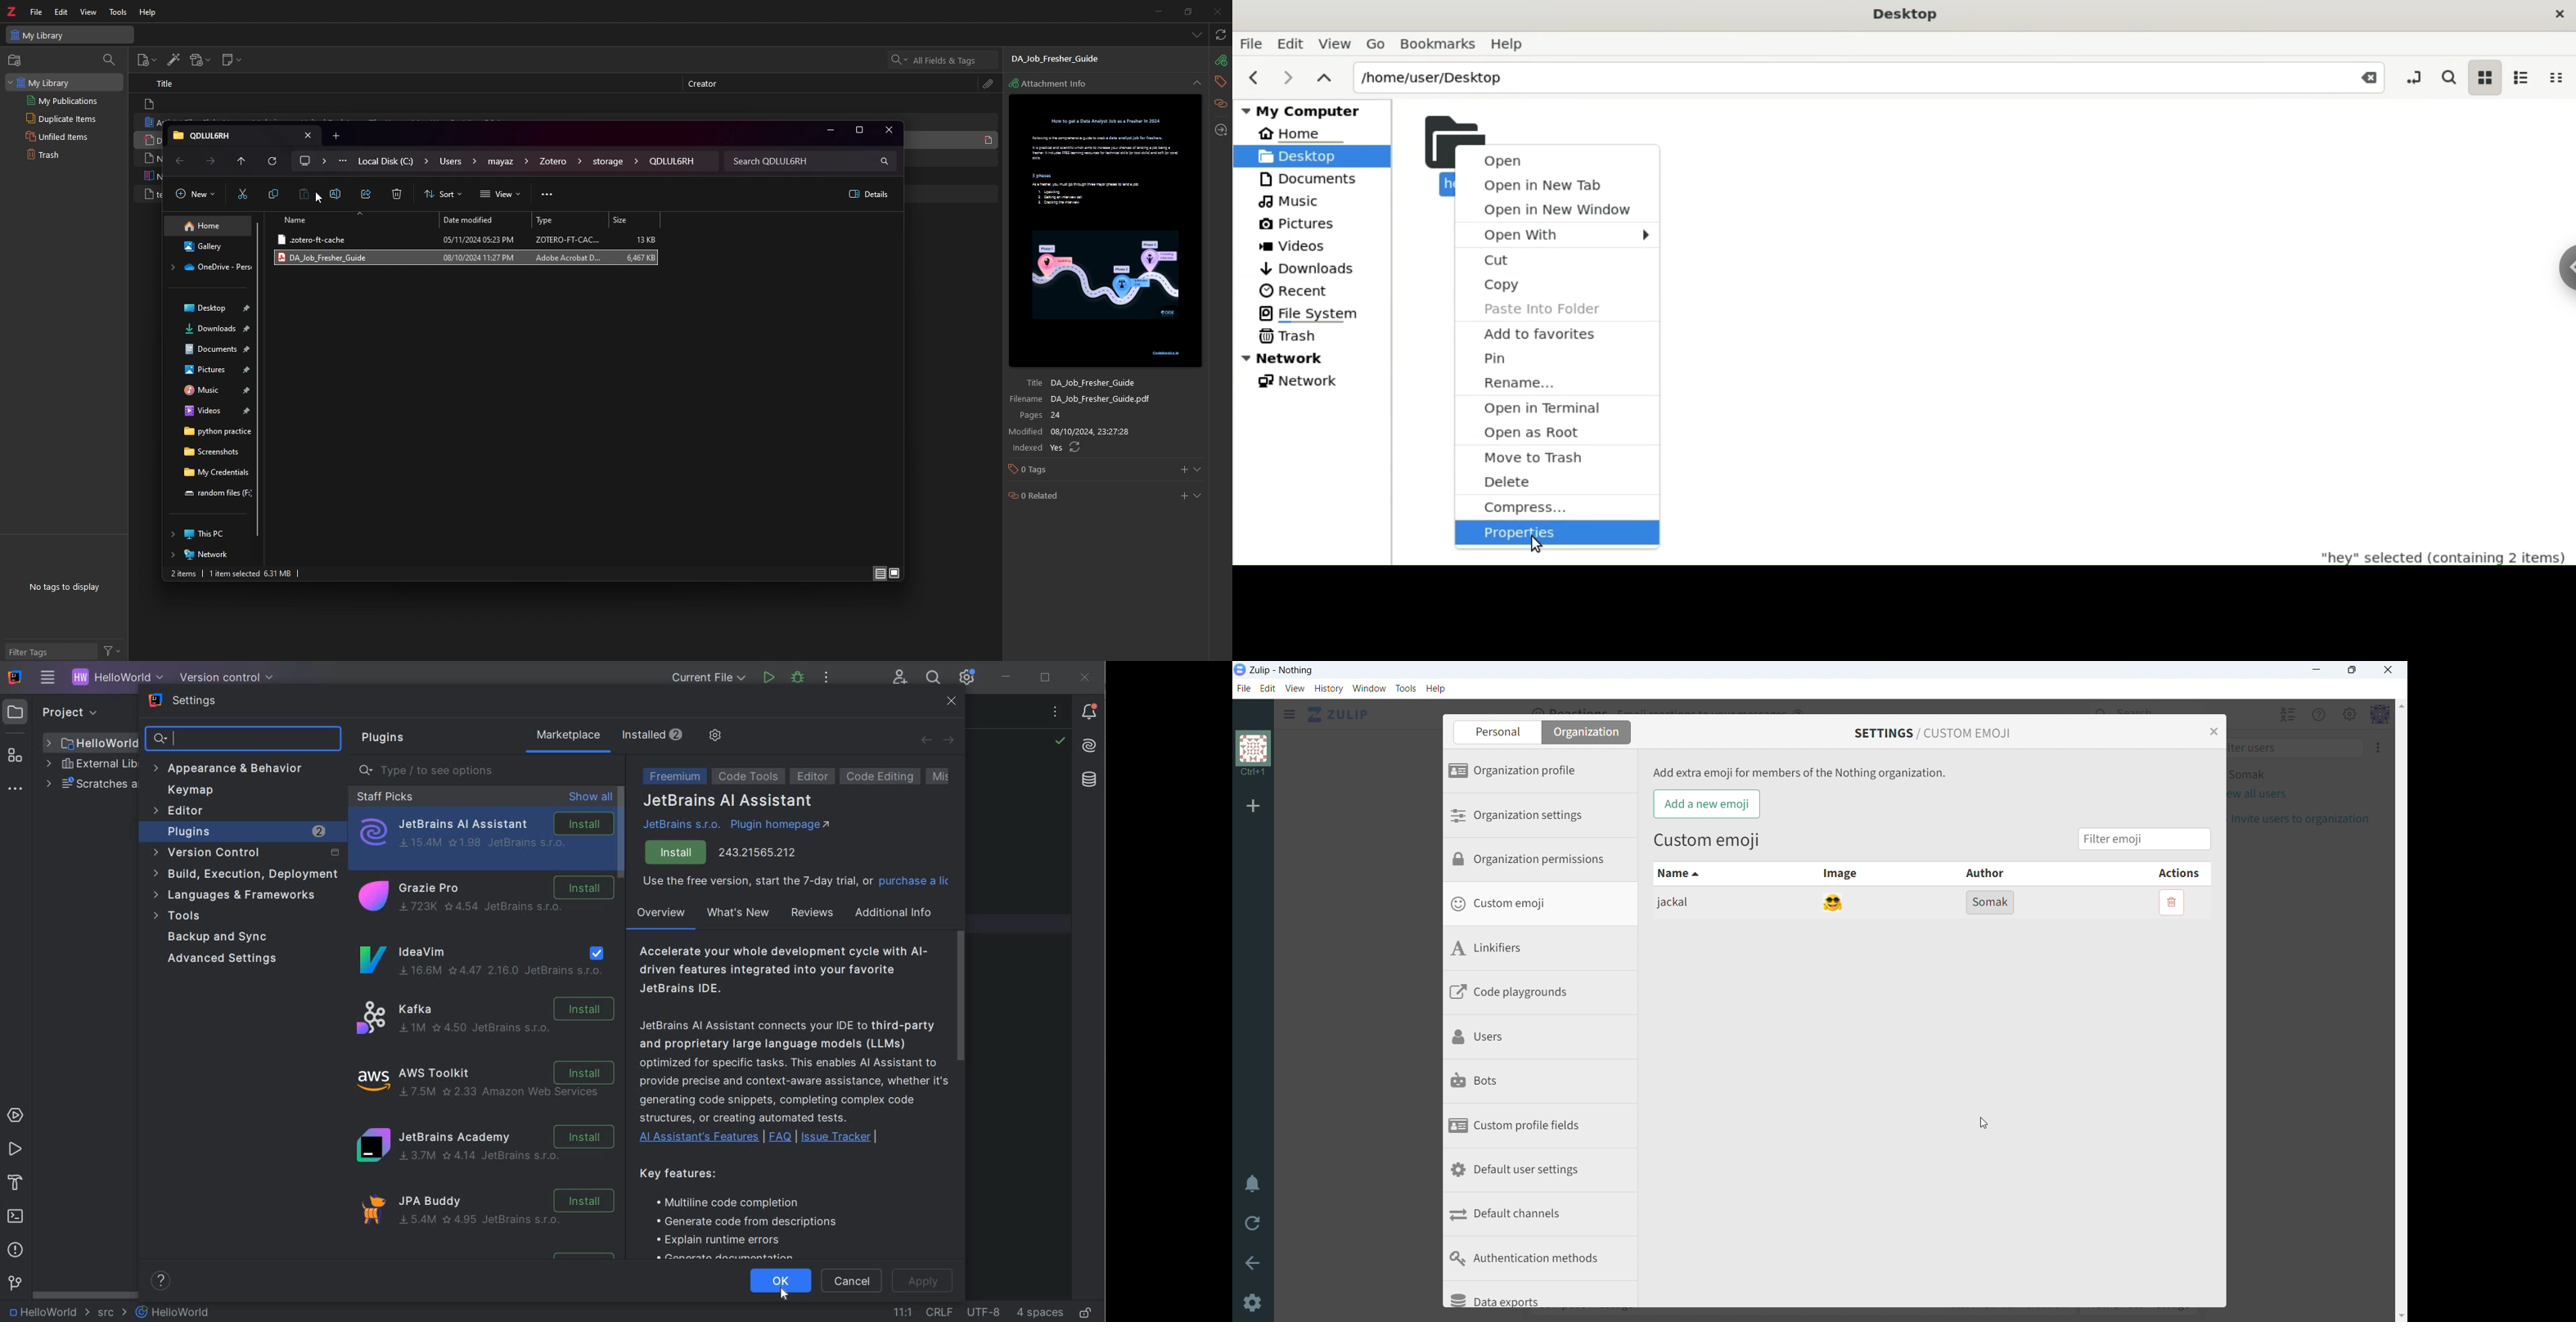 Image resolution: width=2576 pixels, height=1344 pixels. Describe the element at coordinates (1220, 82) in the screenshot. I see `tags` at that location.